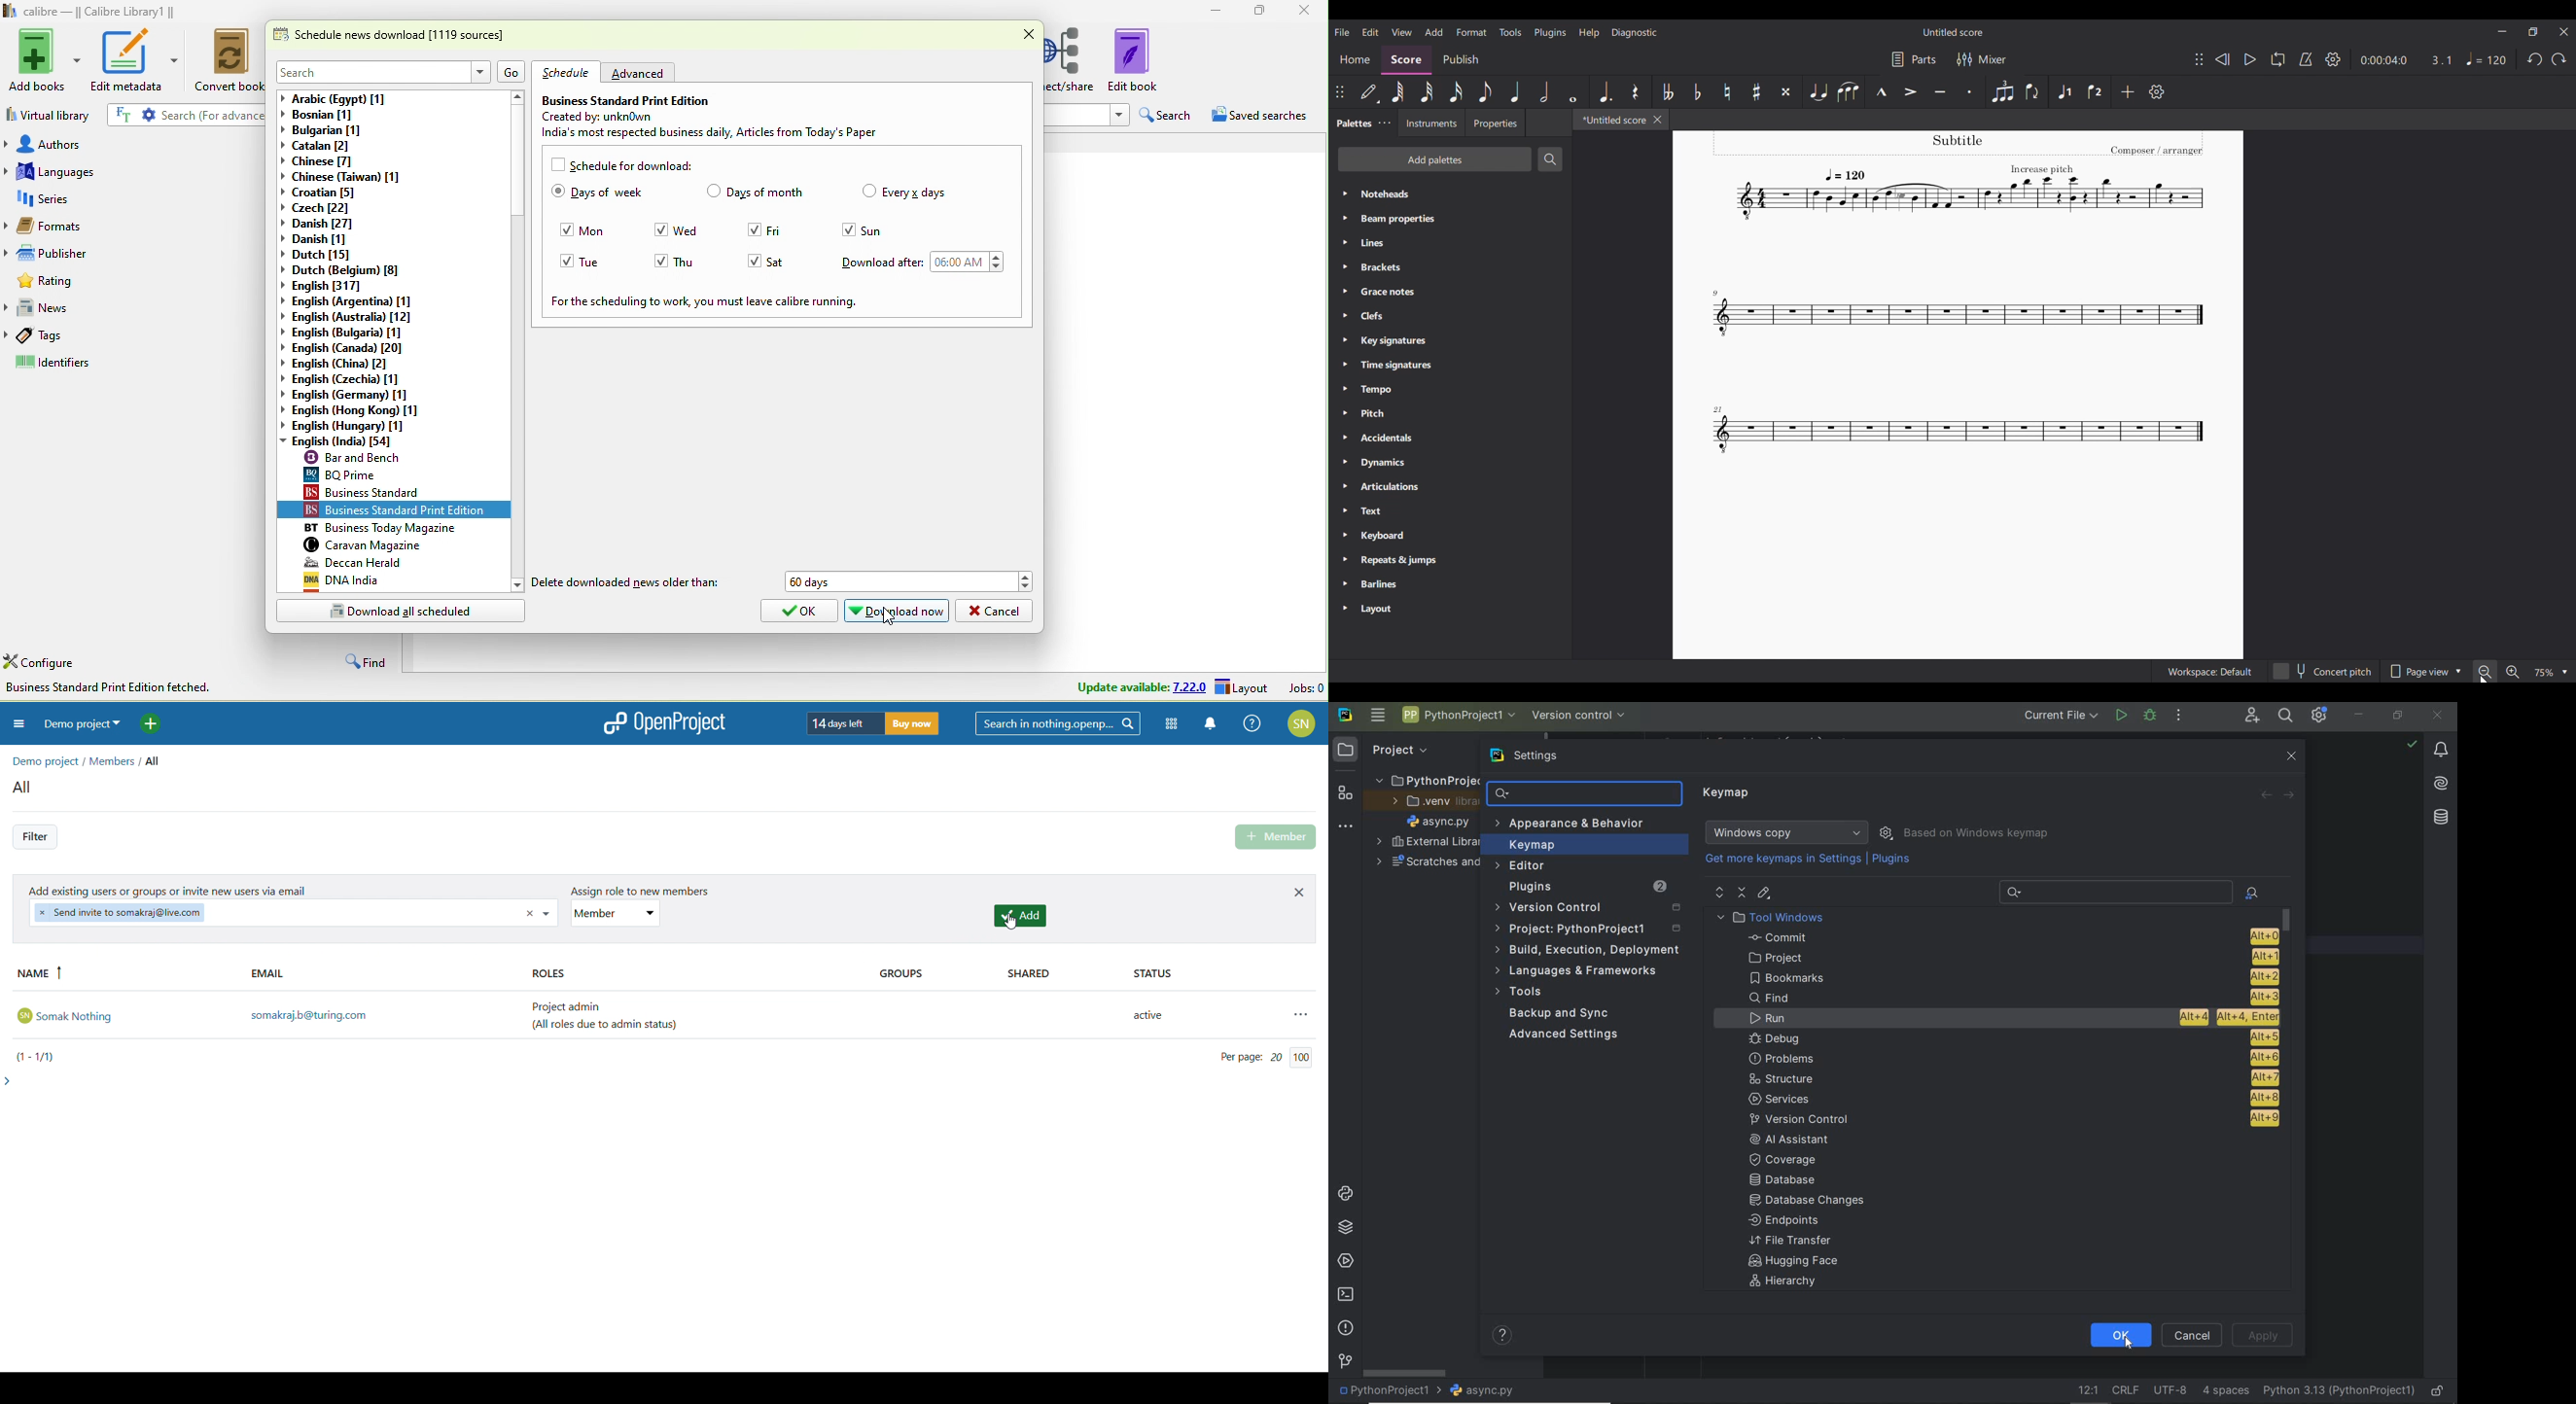 The width and height of the screenshot is (2576, 1428). I want to click on Cancel, so click(2191, 1335).